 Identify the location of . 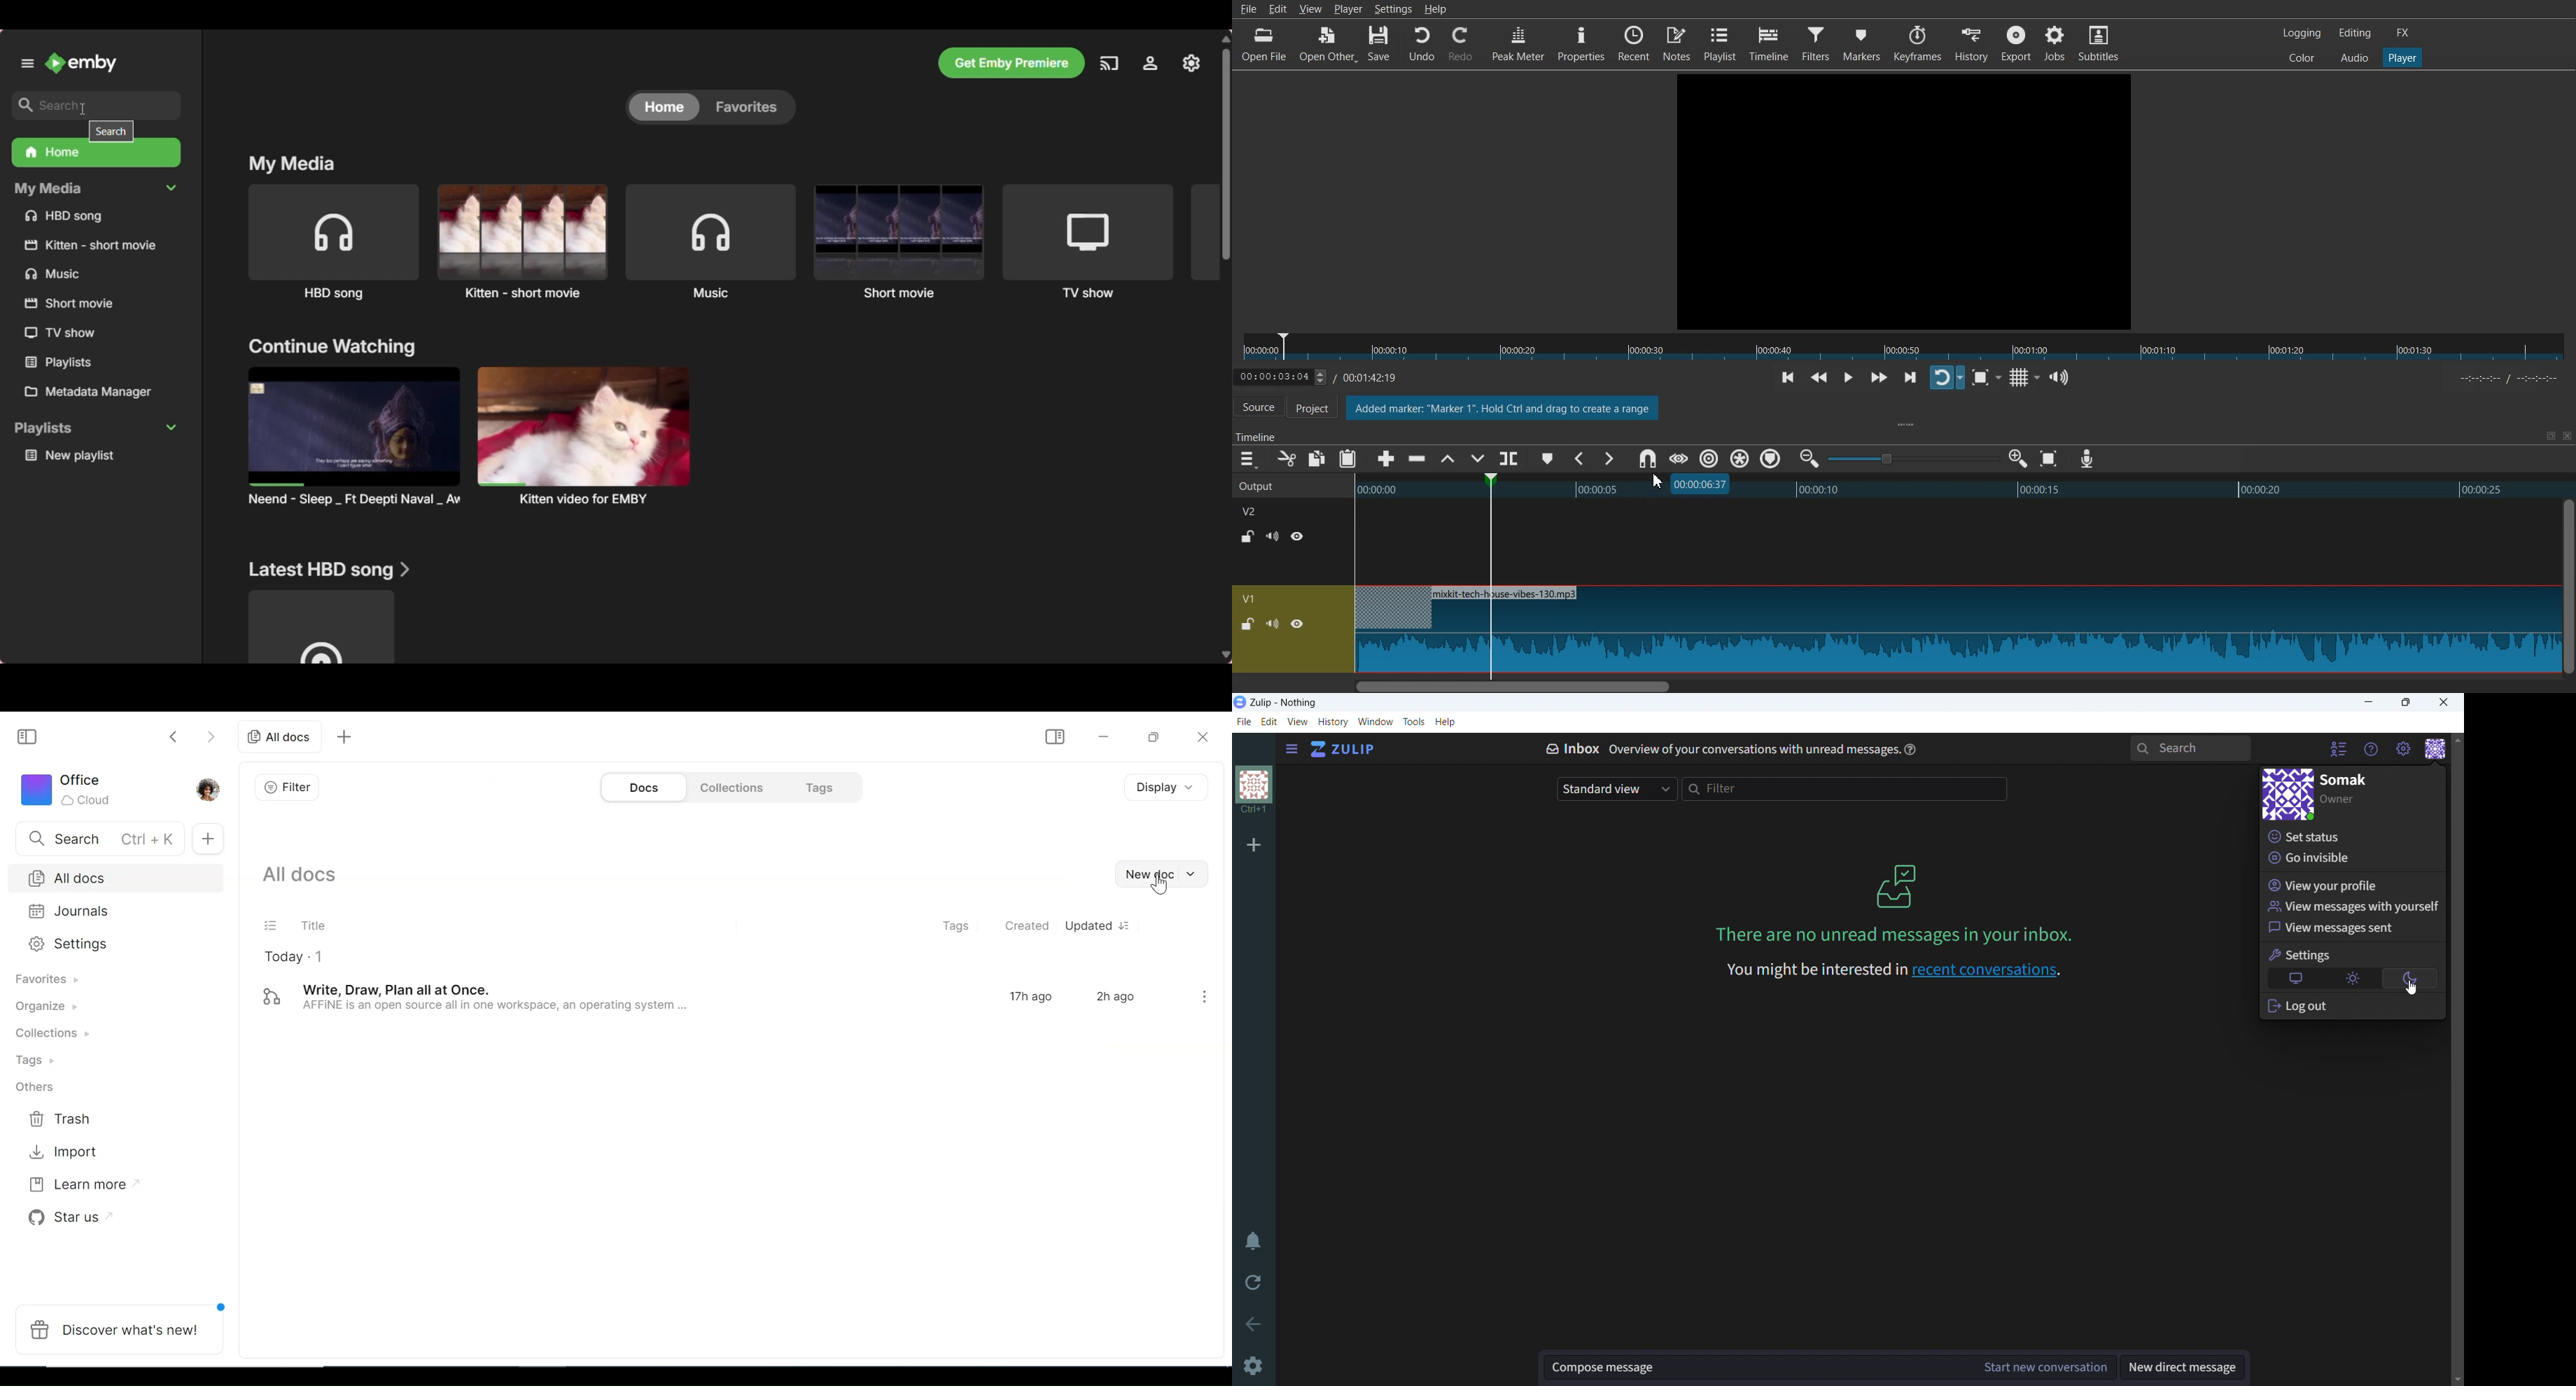
(588, 440).